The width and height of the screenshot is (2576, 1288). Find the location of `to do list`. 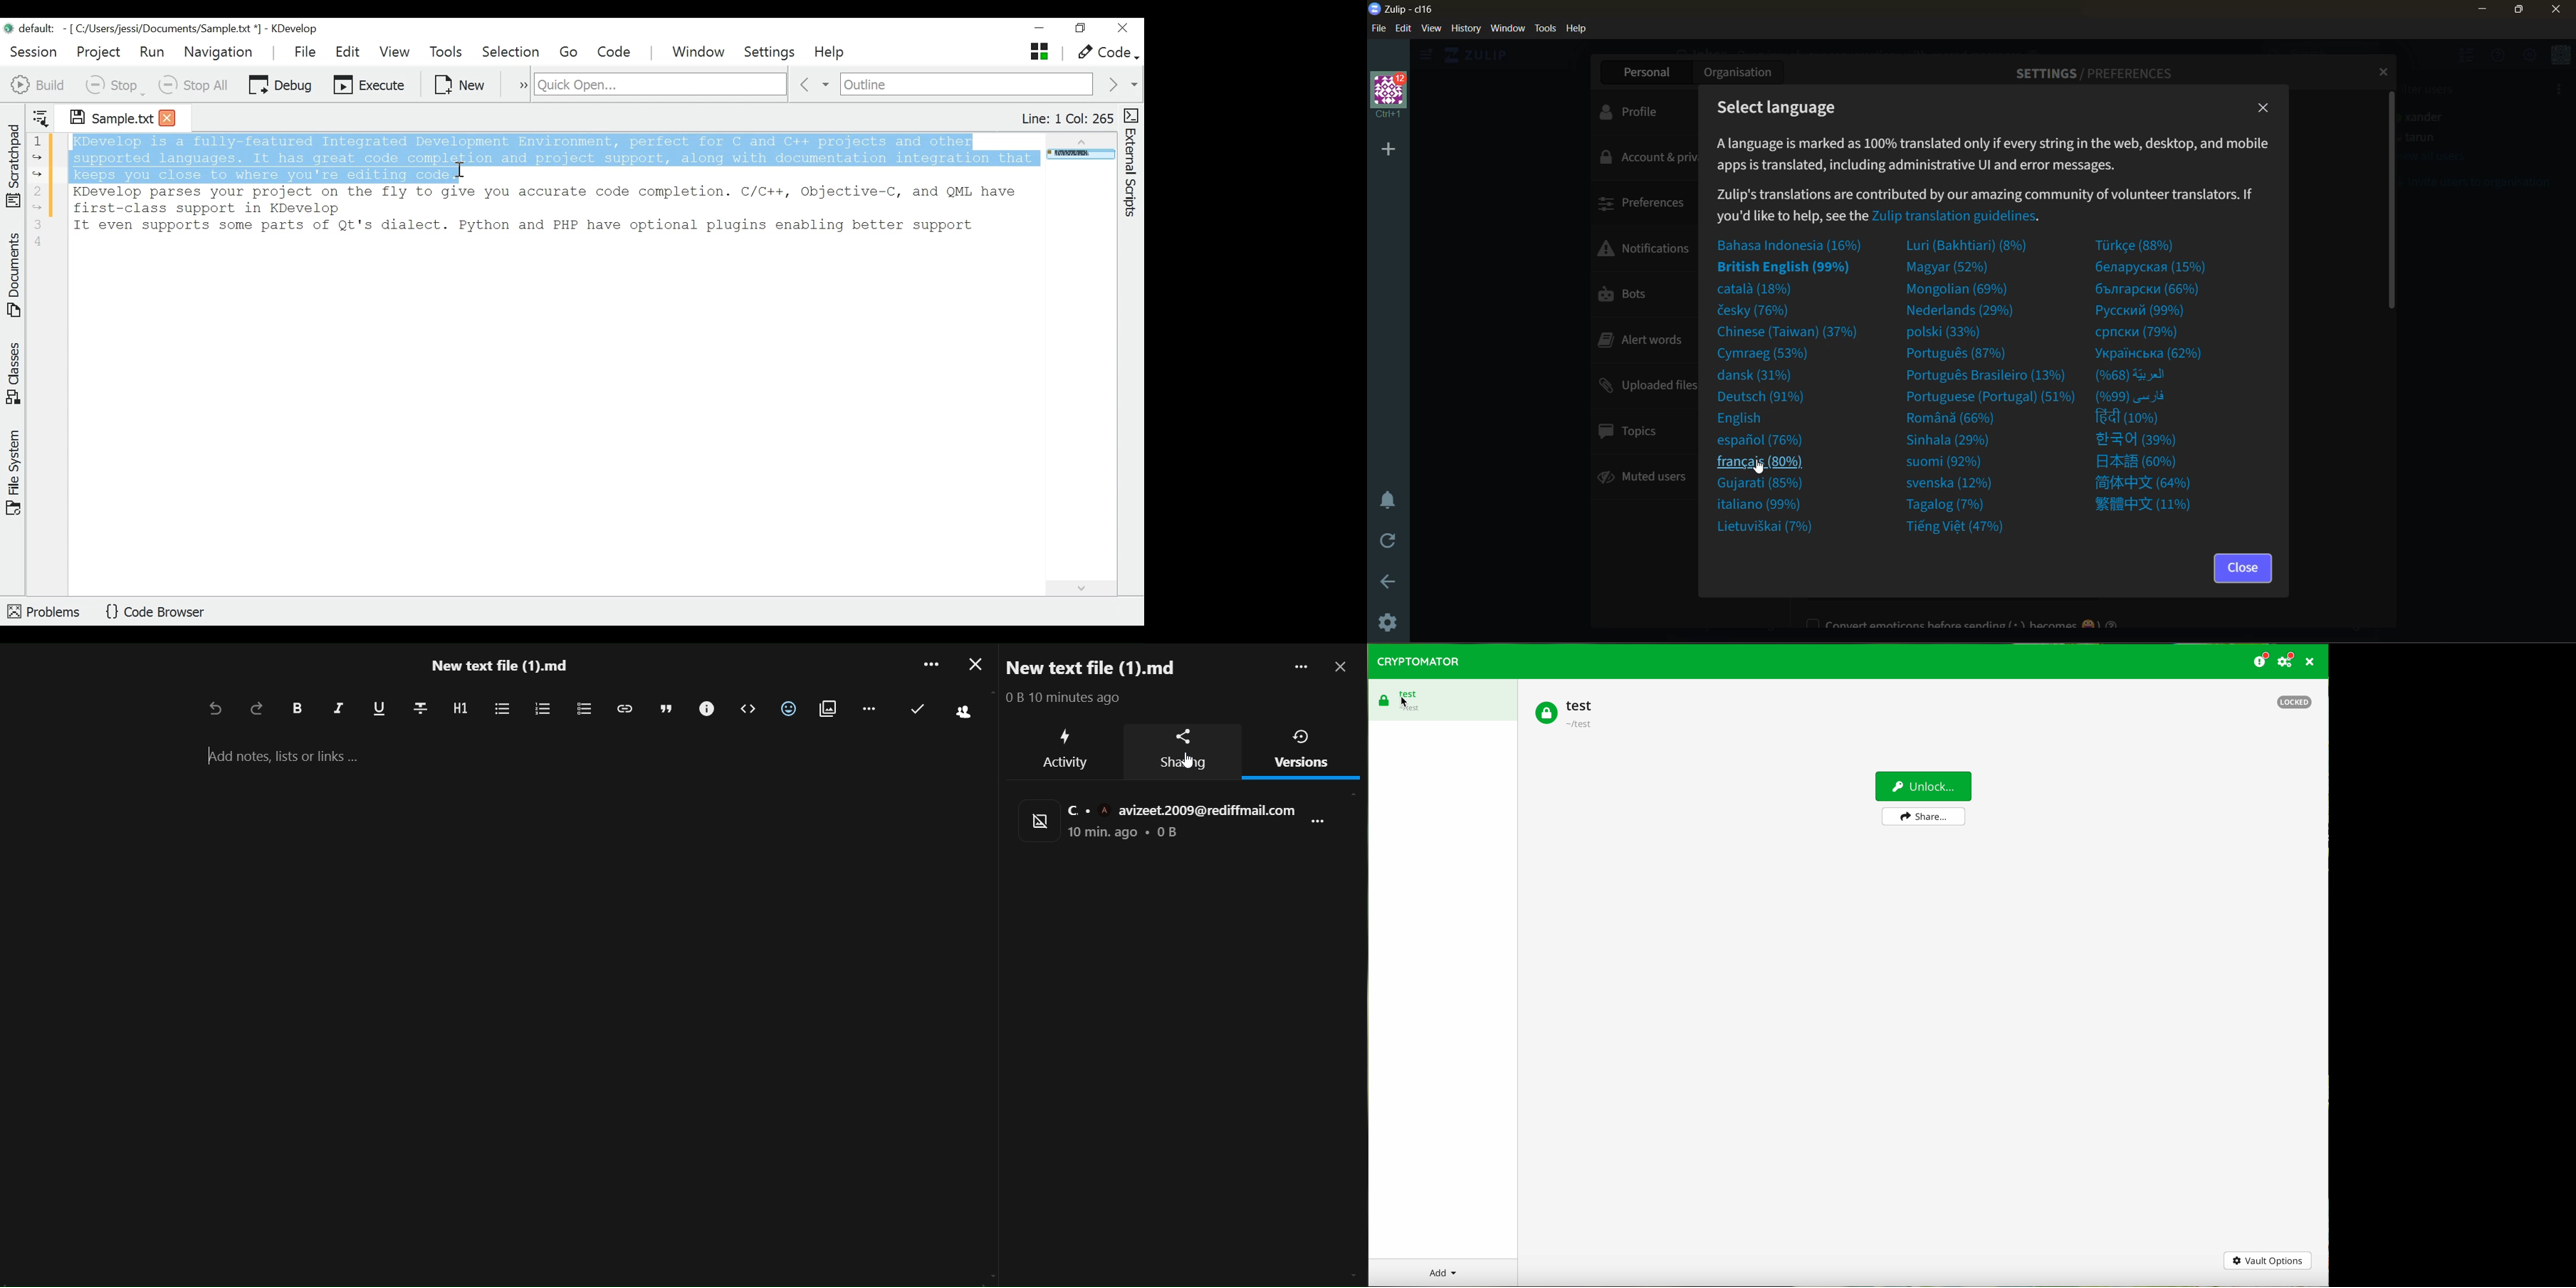

to do list is located at coordinates (582, 710).